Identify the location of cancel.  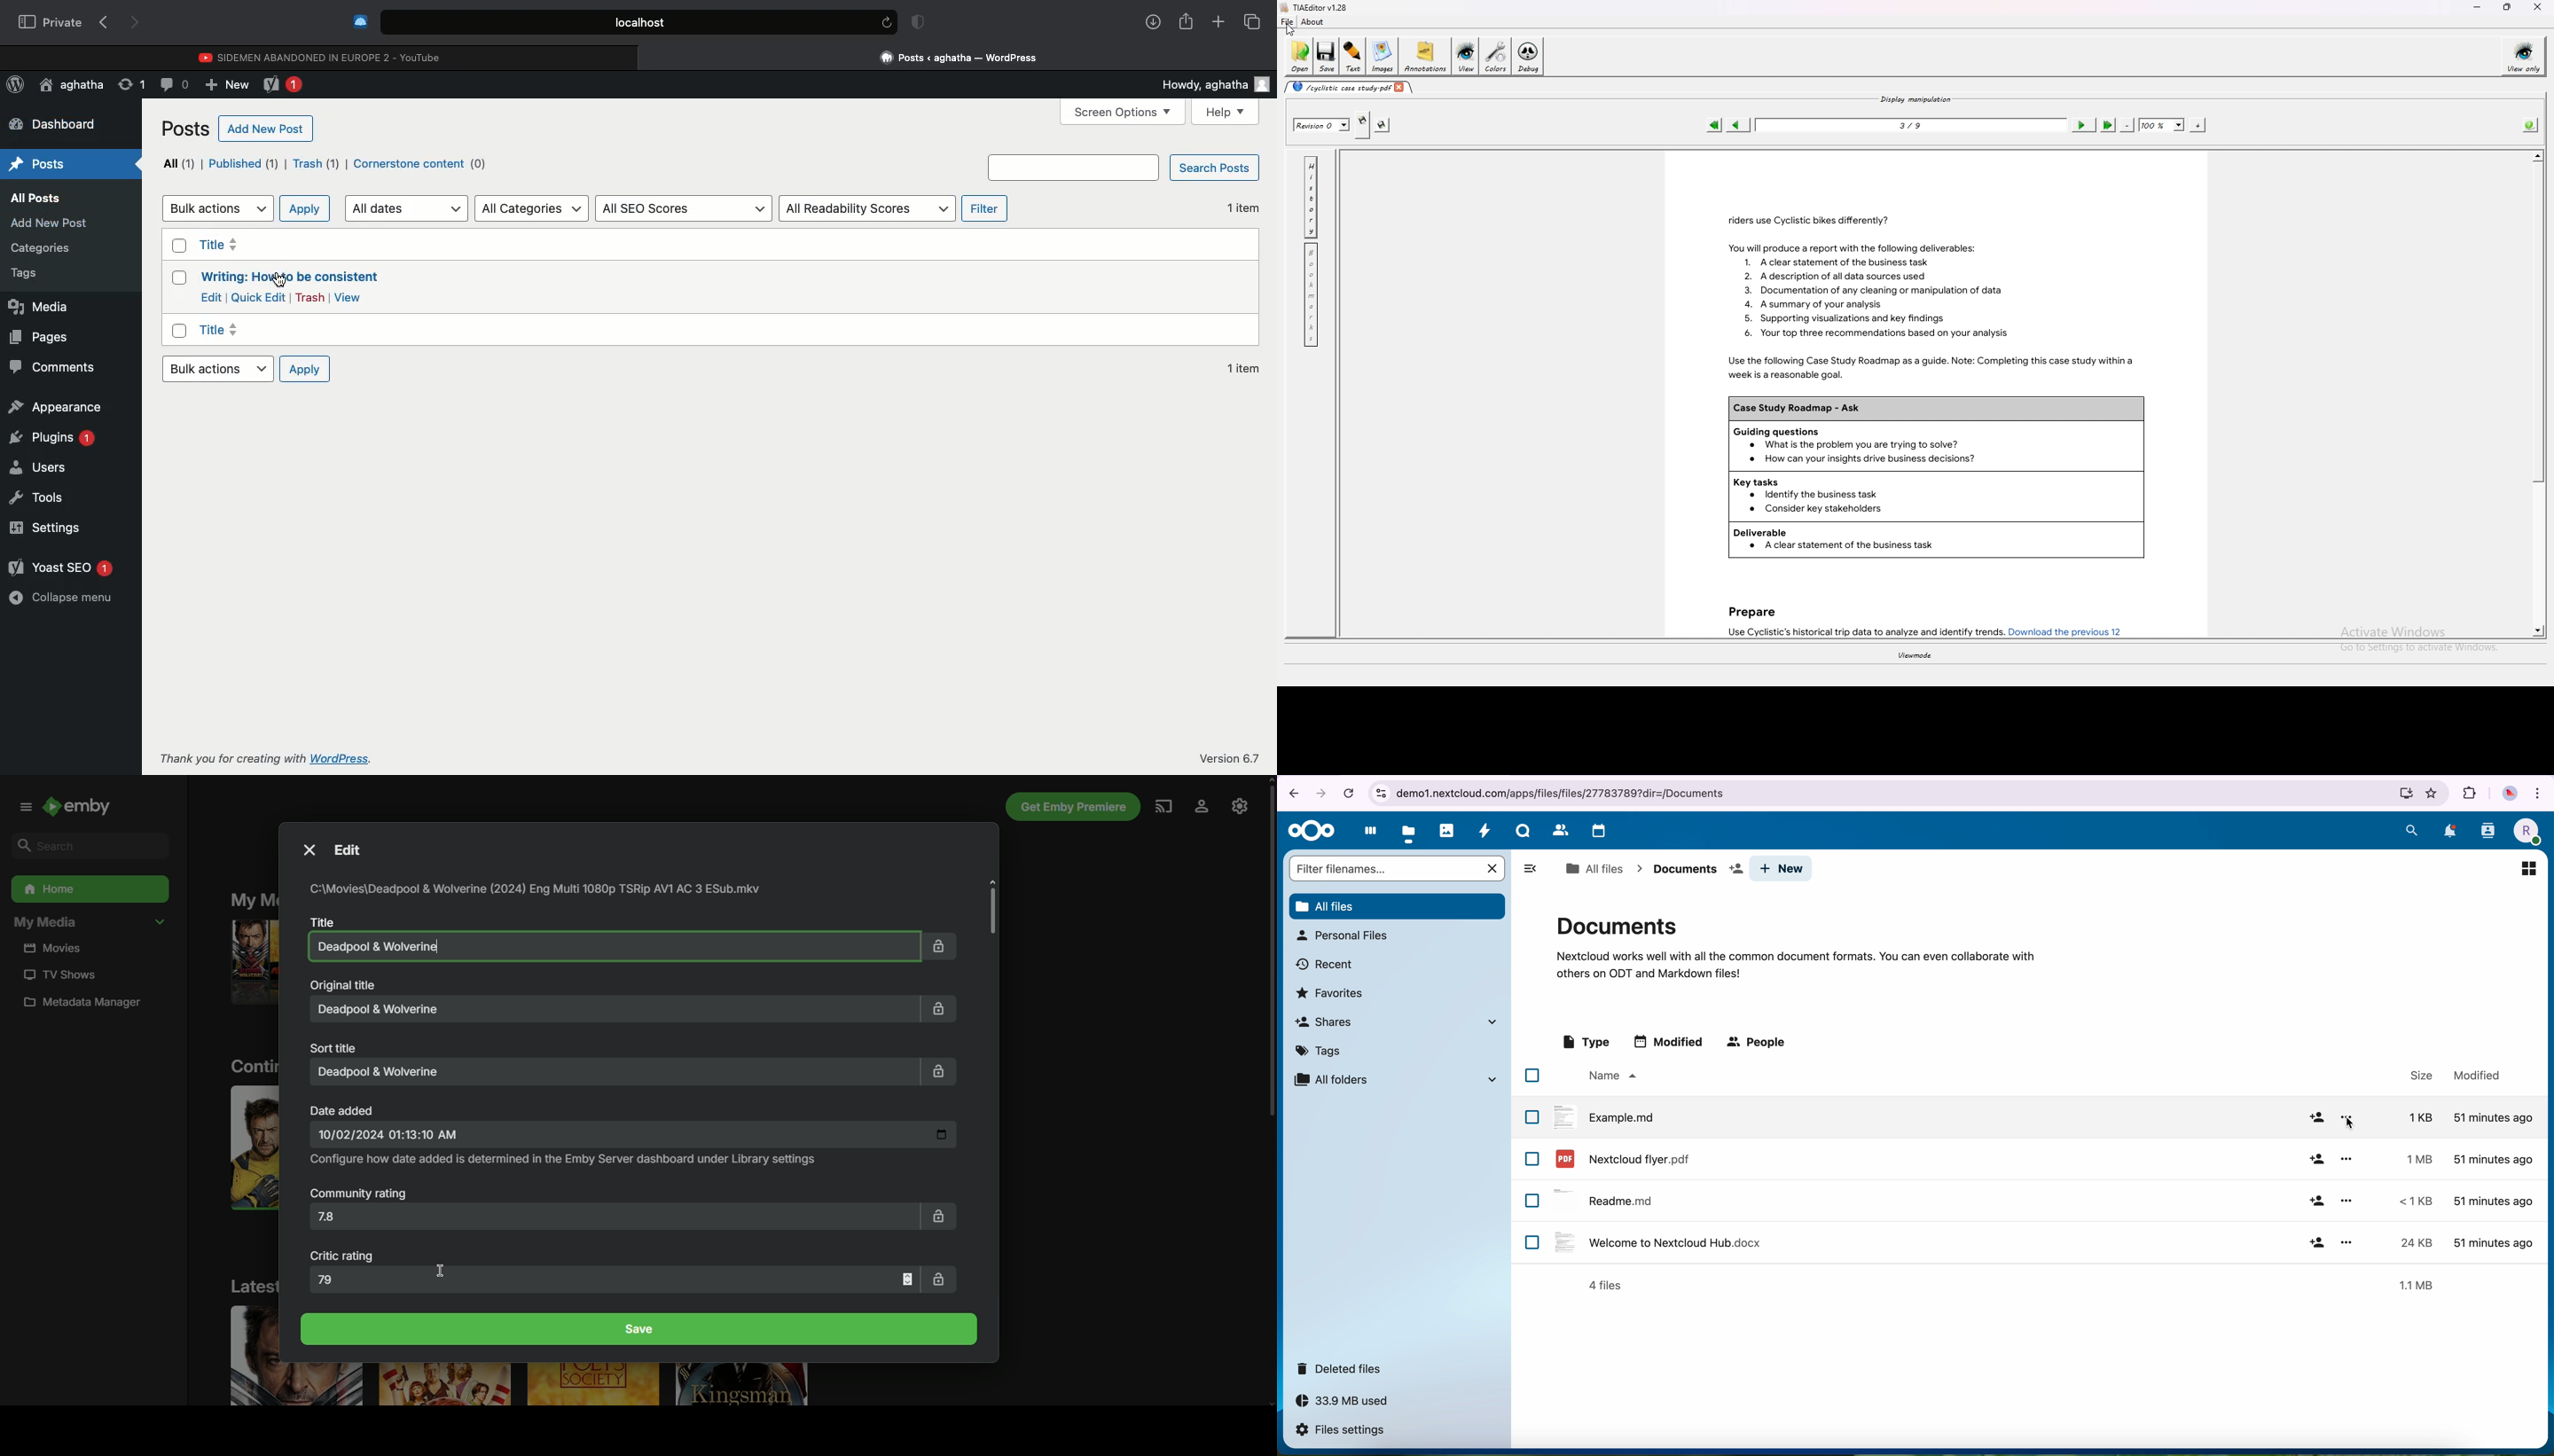
(1348, 793).